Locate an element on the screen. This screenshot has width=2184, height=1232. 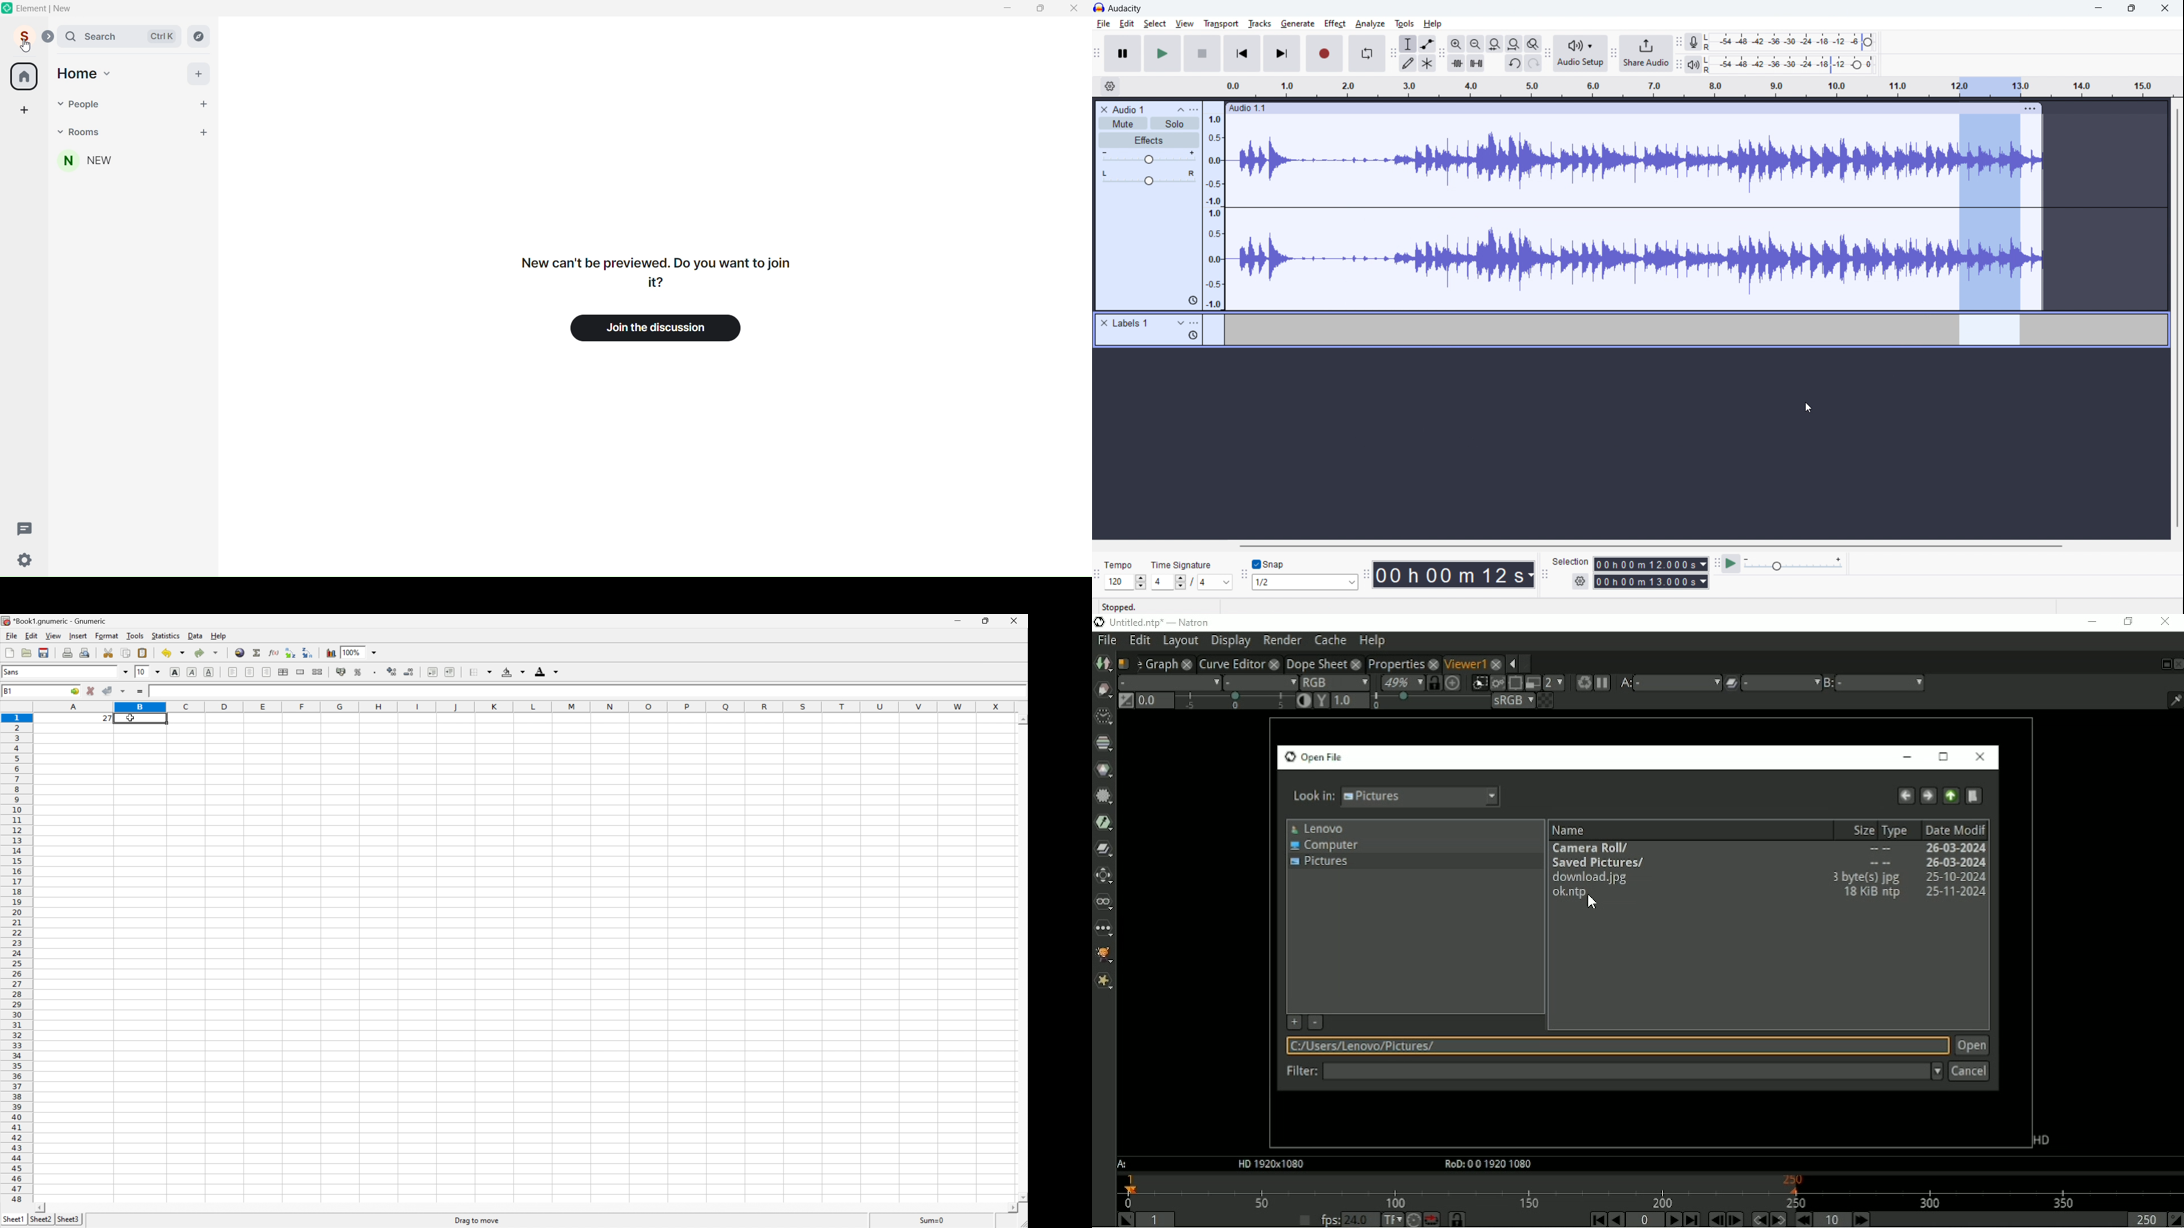
Tools is located at coordinates (135, 634).